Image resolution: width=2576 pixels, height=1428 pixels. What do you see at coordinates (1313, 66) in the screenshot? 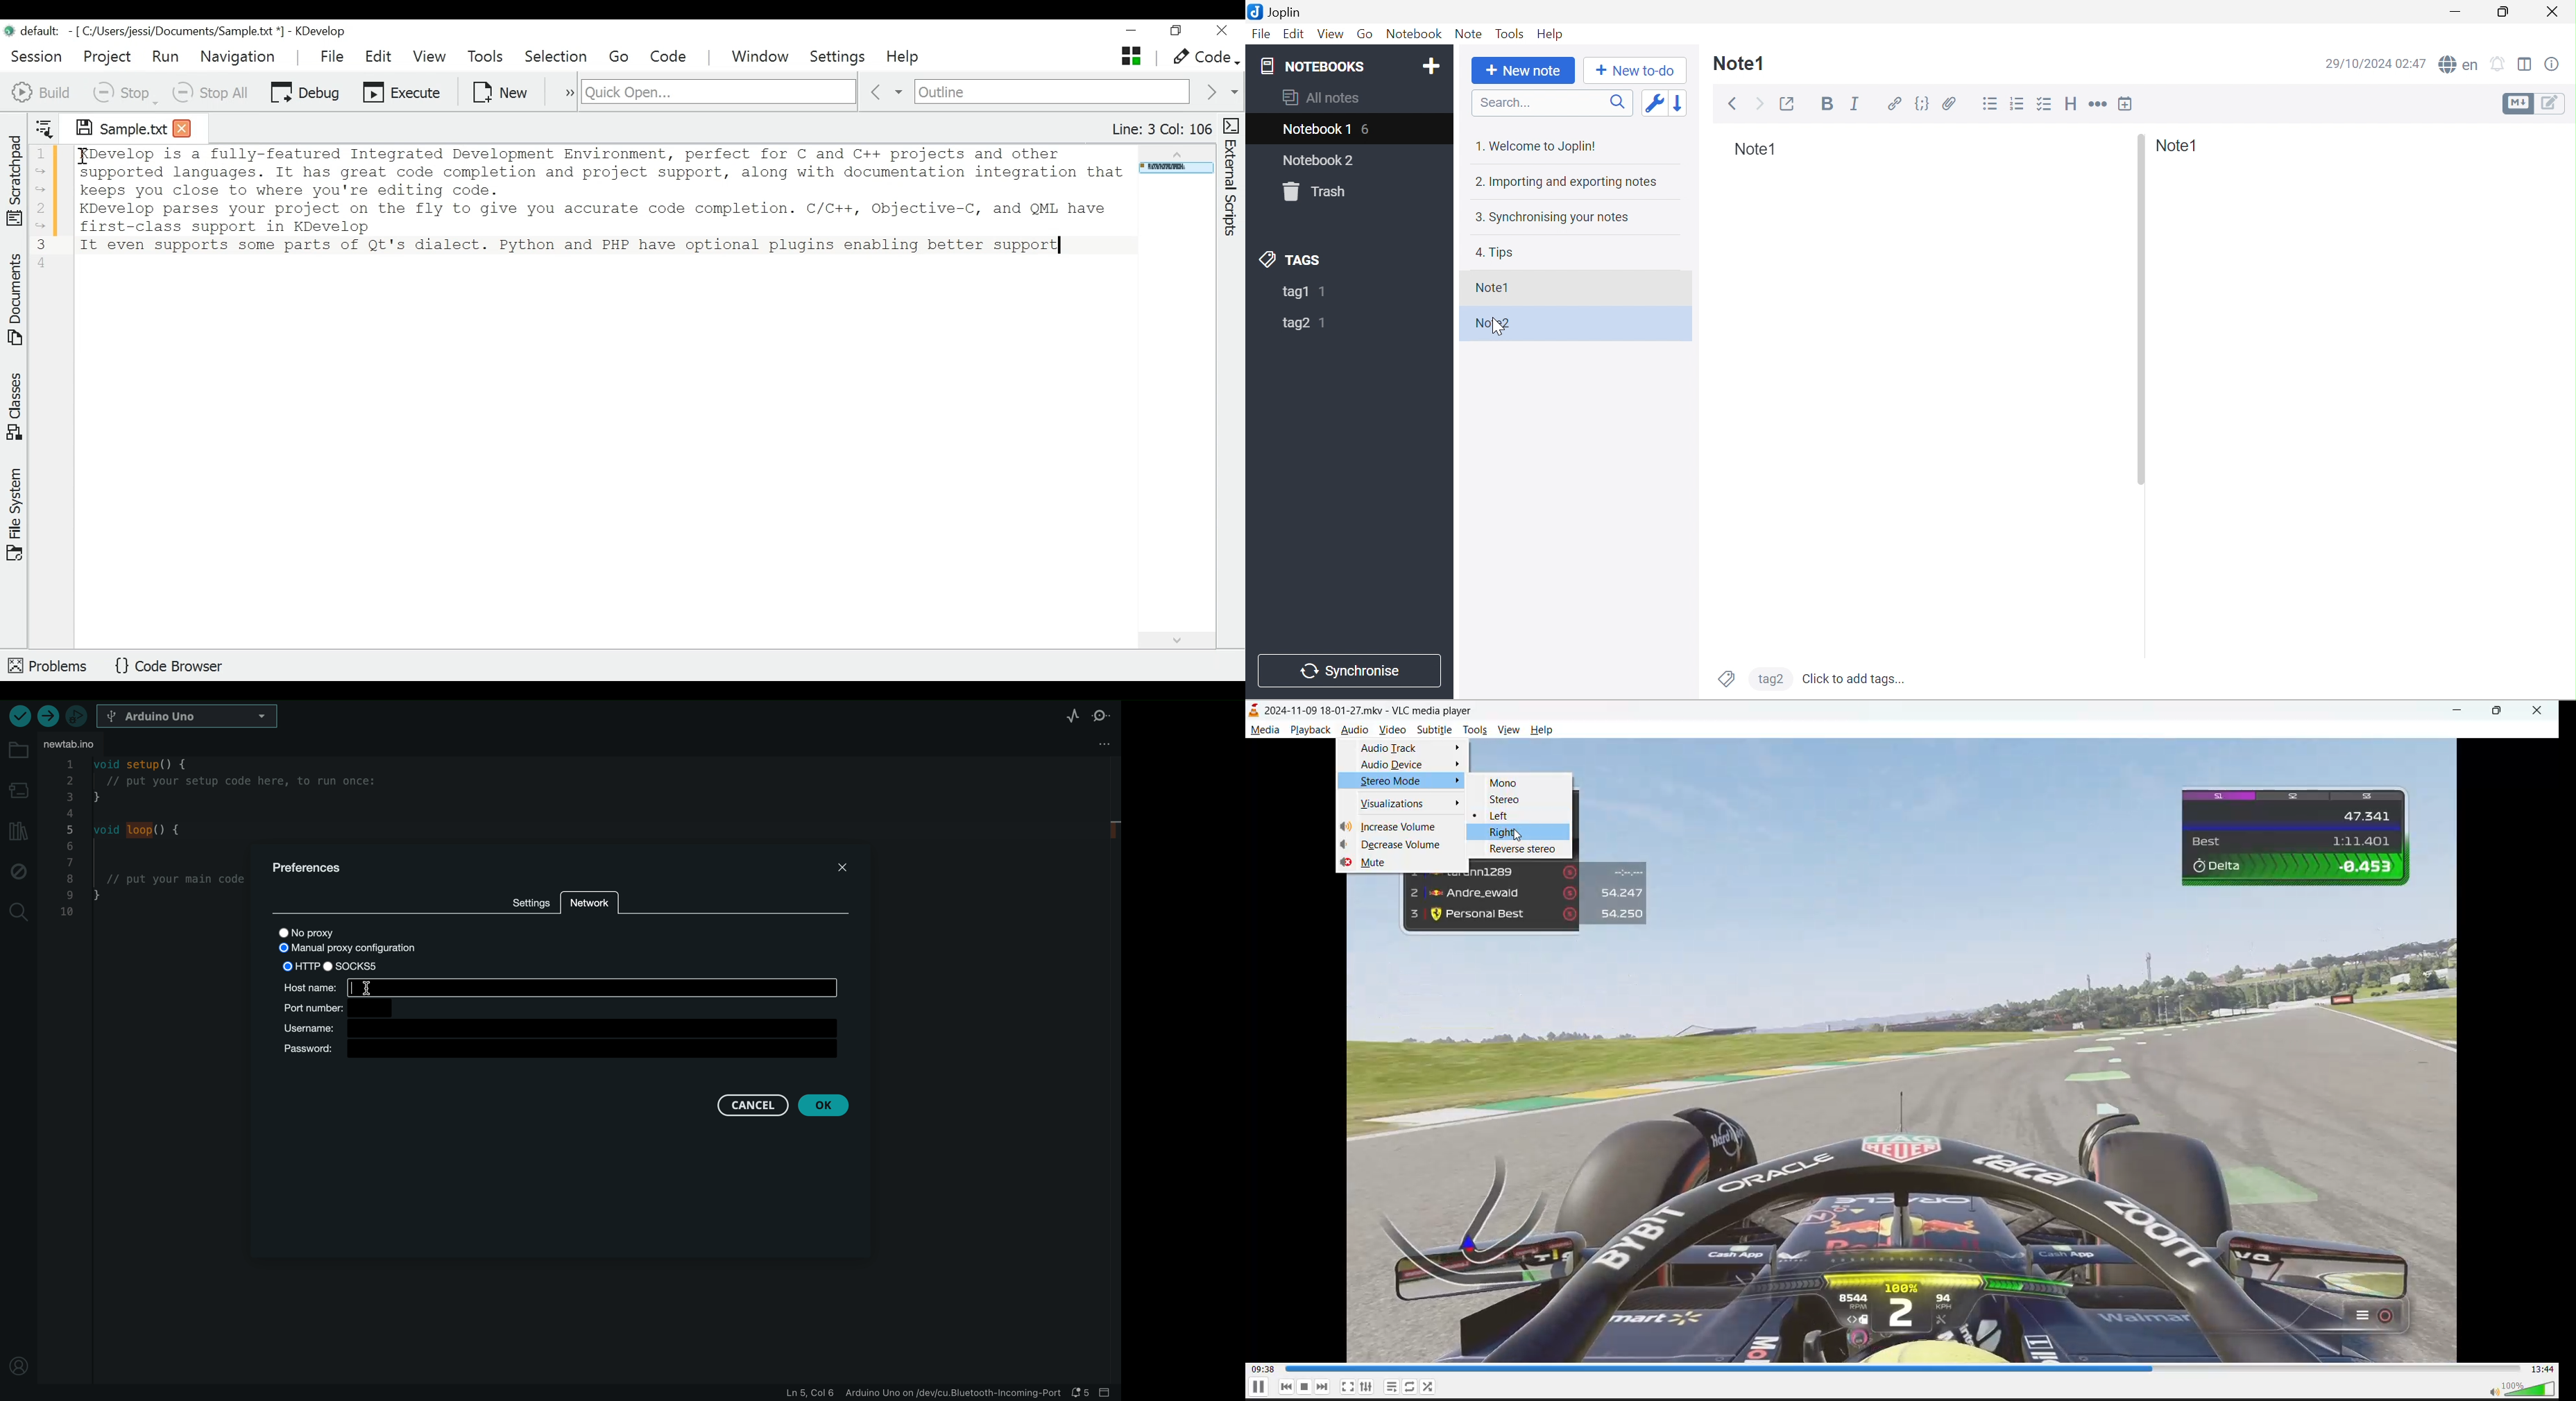
I see `NOTEBOOKS` at bounding box center [1313, 66].